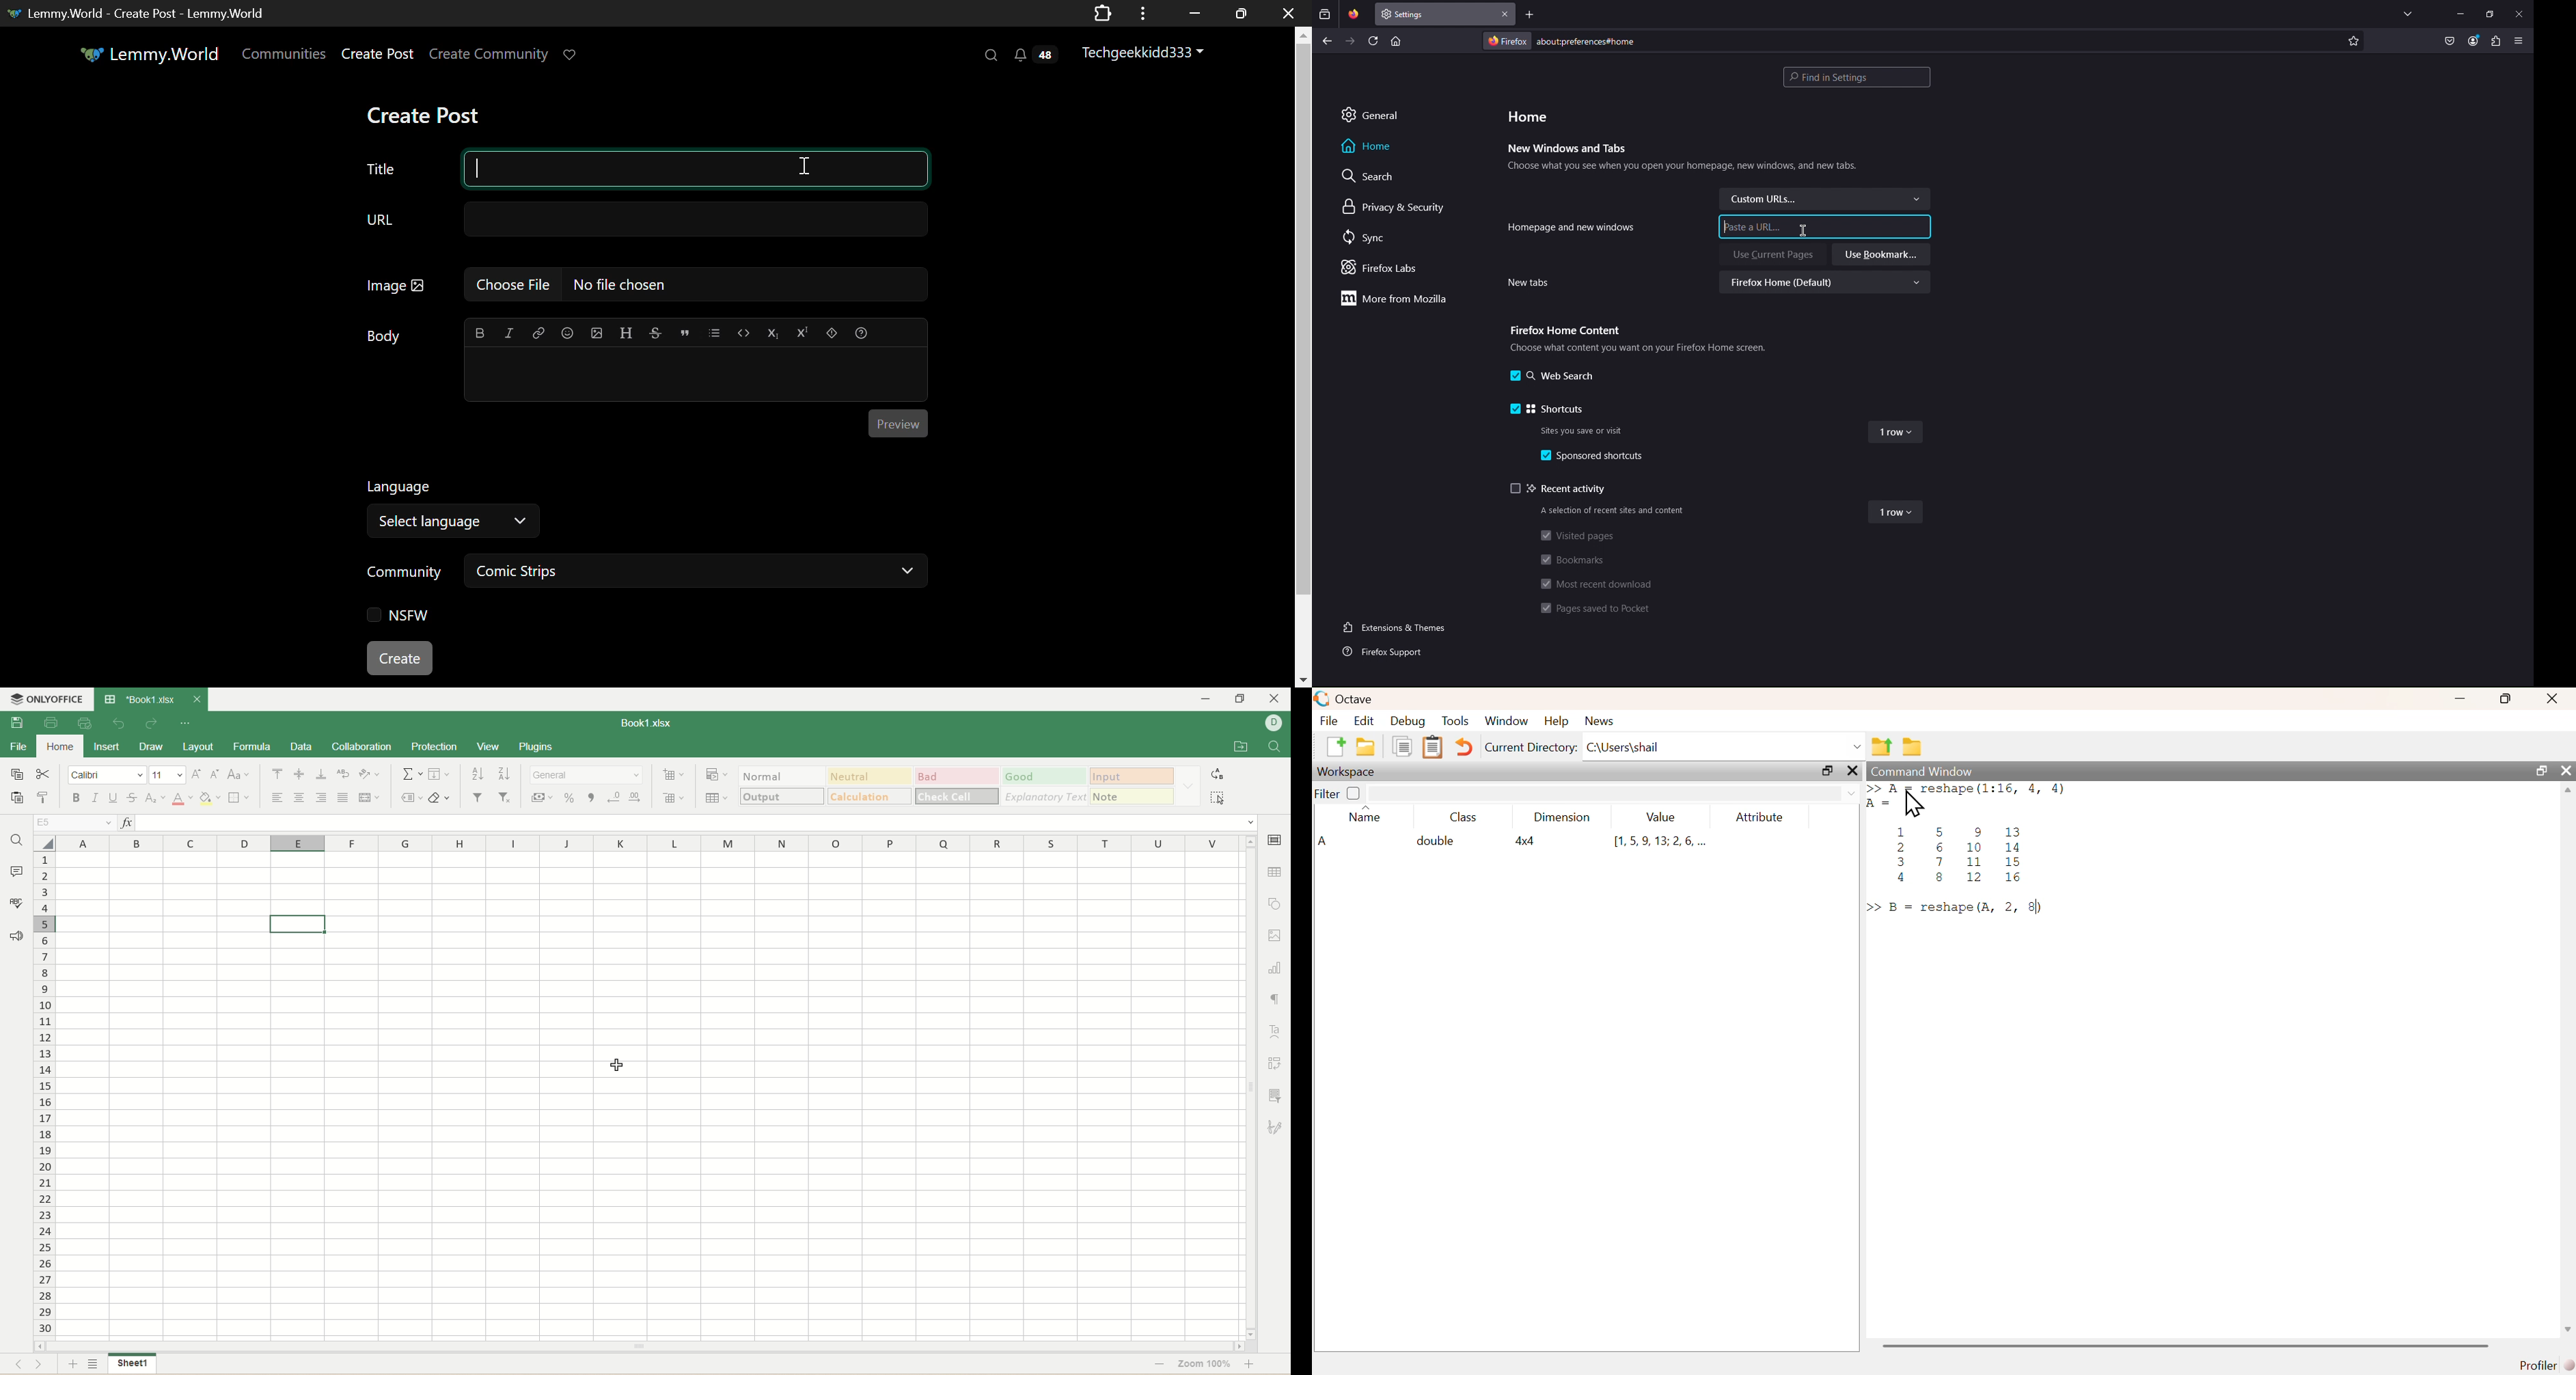 The width and height of the screenshot is (2576, 1400). I want to click on Minimize Window, so click(1242, 13).